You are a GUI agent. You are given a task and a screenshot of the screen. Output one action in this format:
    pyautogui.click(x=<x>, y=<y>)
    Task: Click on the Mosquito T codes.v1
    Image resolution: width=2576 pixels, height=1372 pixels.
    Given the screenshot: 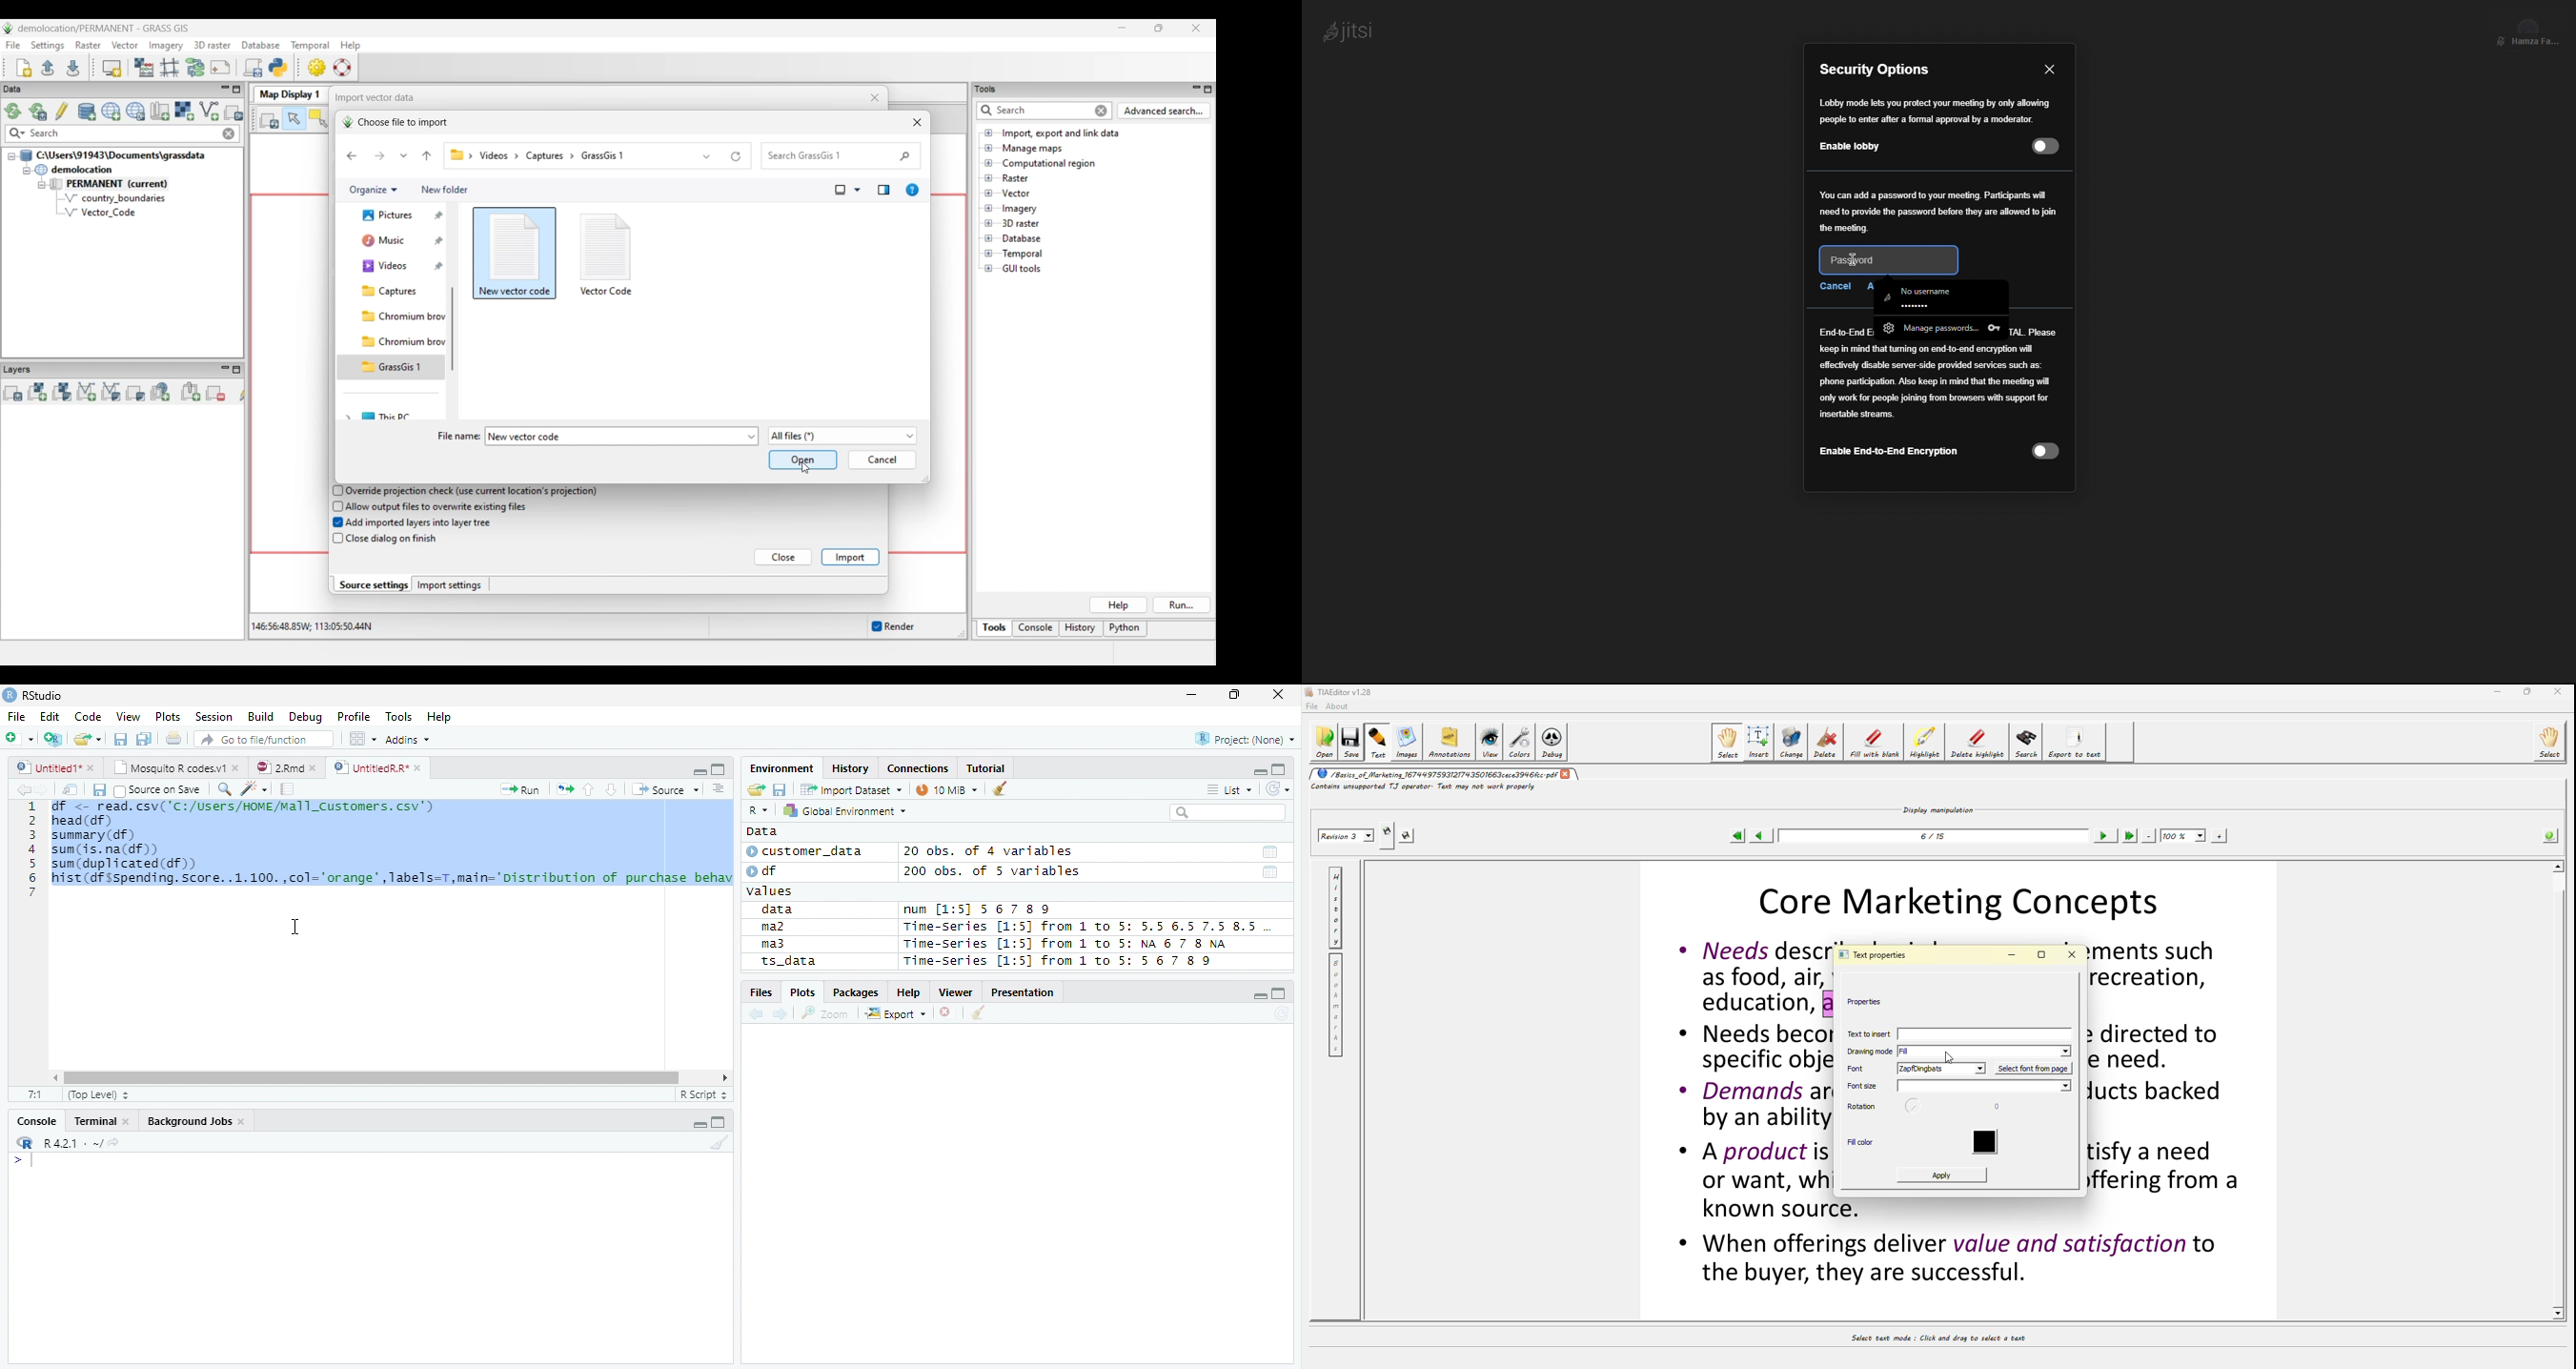 What is the action you would take?
    pyautogui.click(x=176, y=768)
    